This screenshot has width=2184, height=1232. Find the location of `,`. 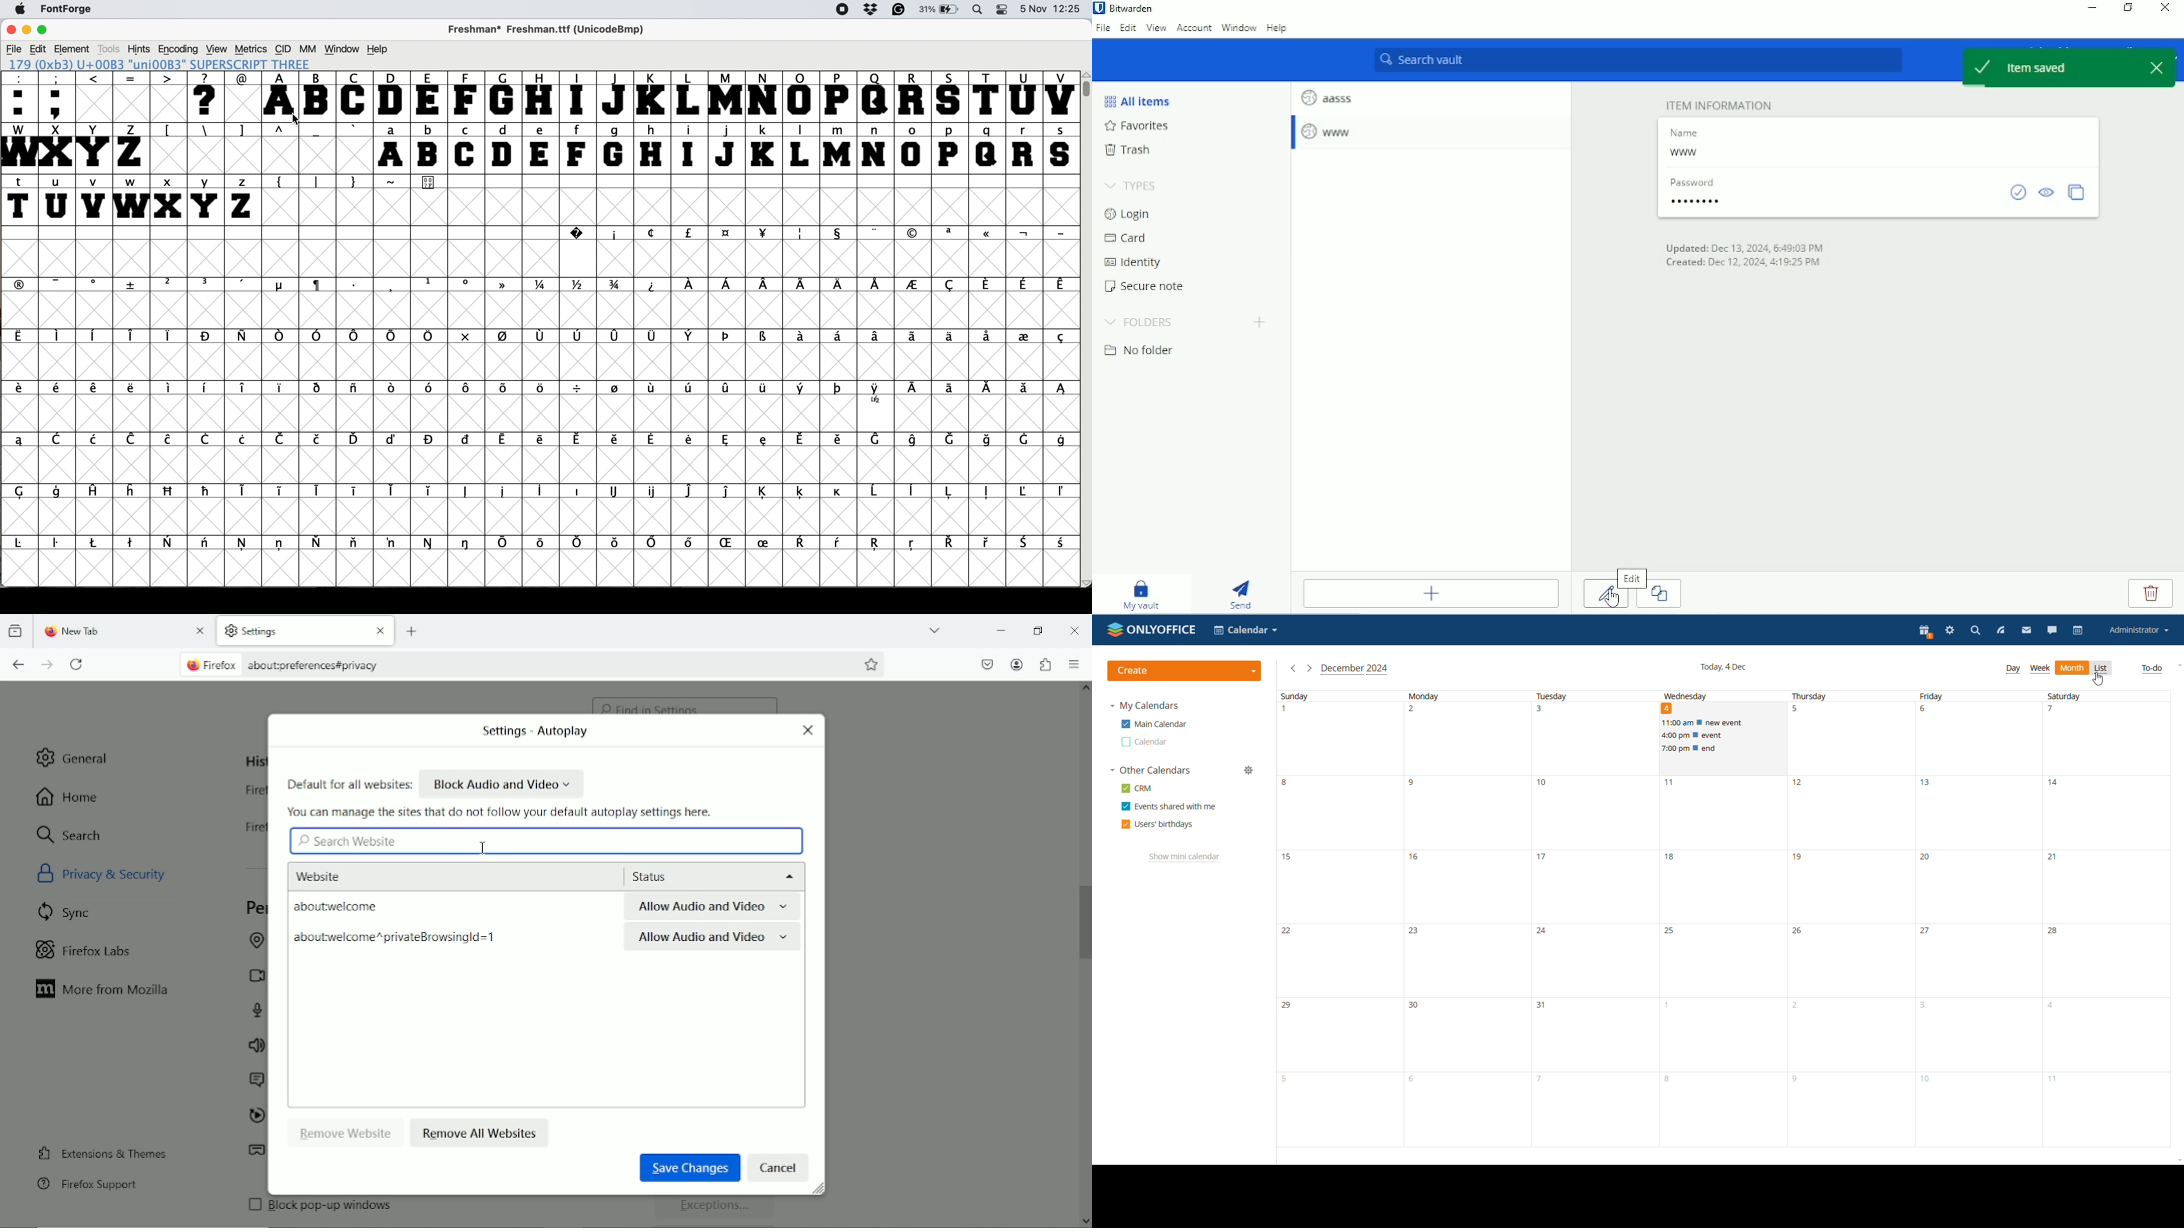

, is located at coordinates (392, 286).